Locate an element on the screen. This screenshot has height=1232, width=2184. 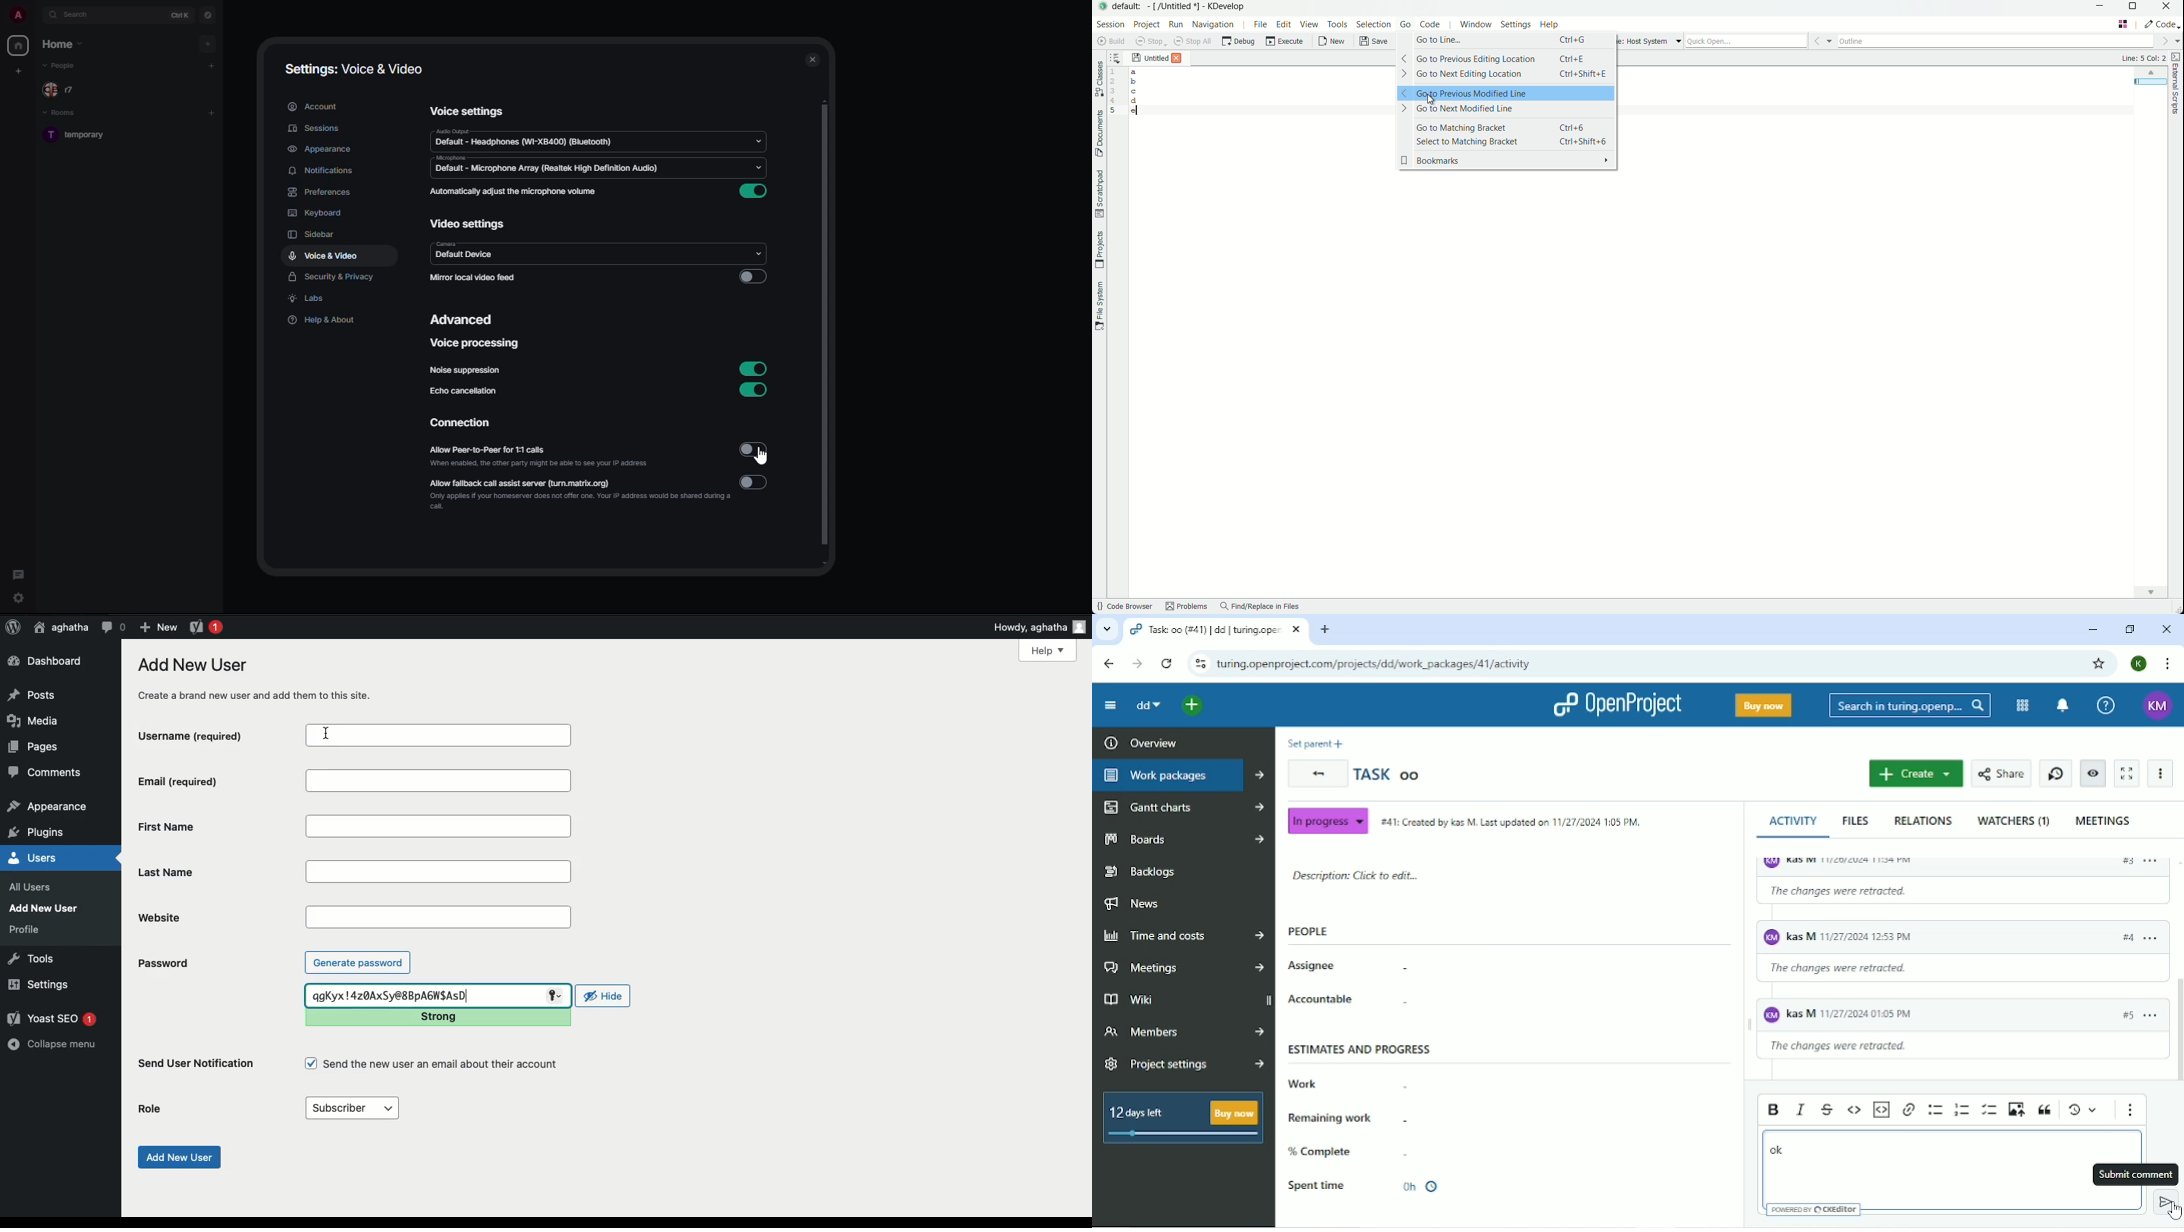
drop down is located at coordinates (762, 170).